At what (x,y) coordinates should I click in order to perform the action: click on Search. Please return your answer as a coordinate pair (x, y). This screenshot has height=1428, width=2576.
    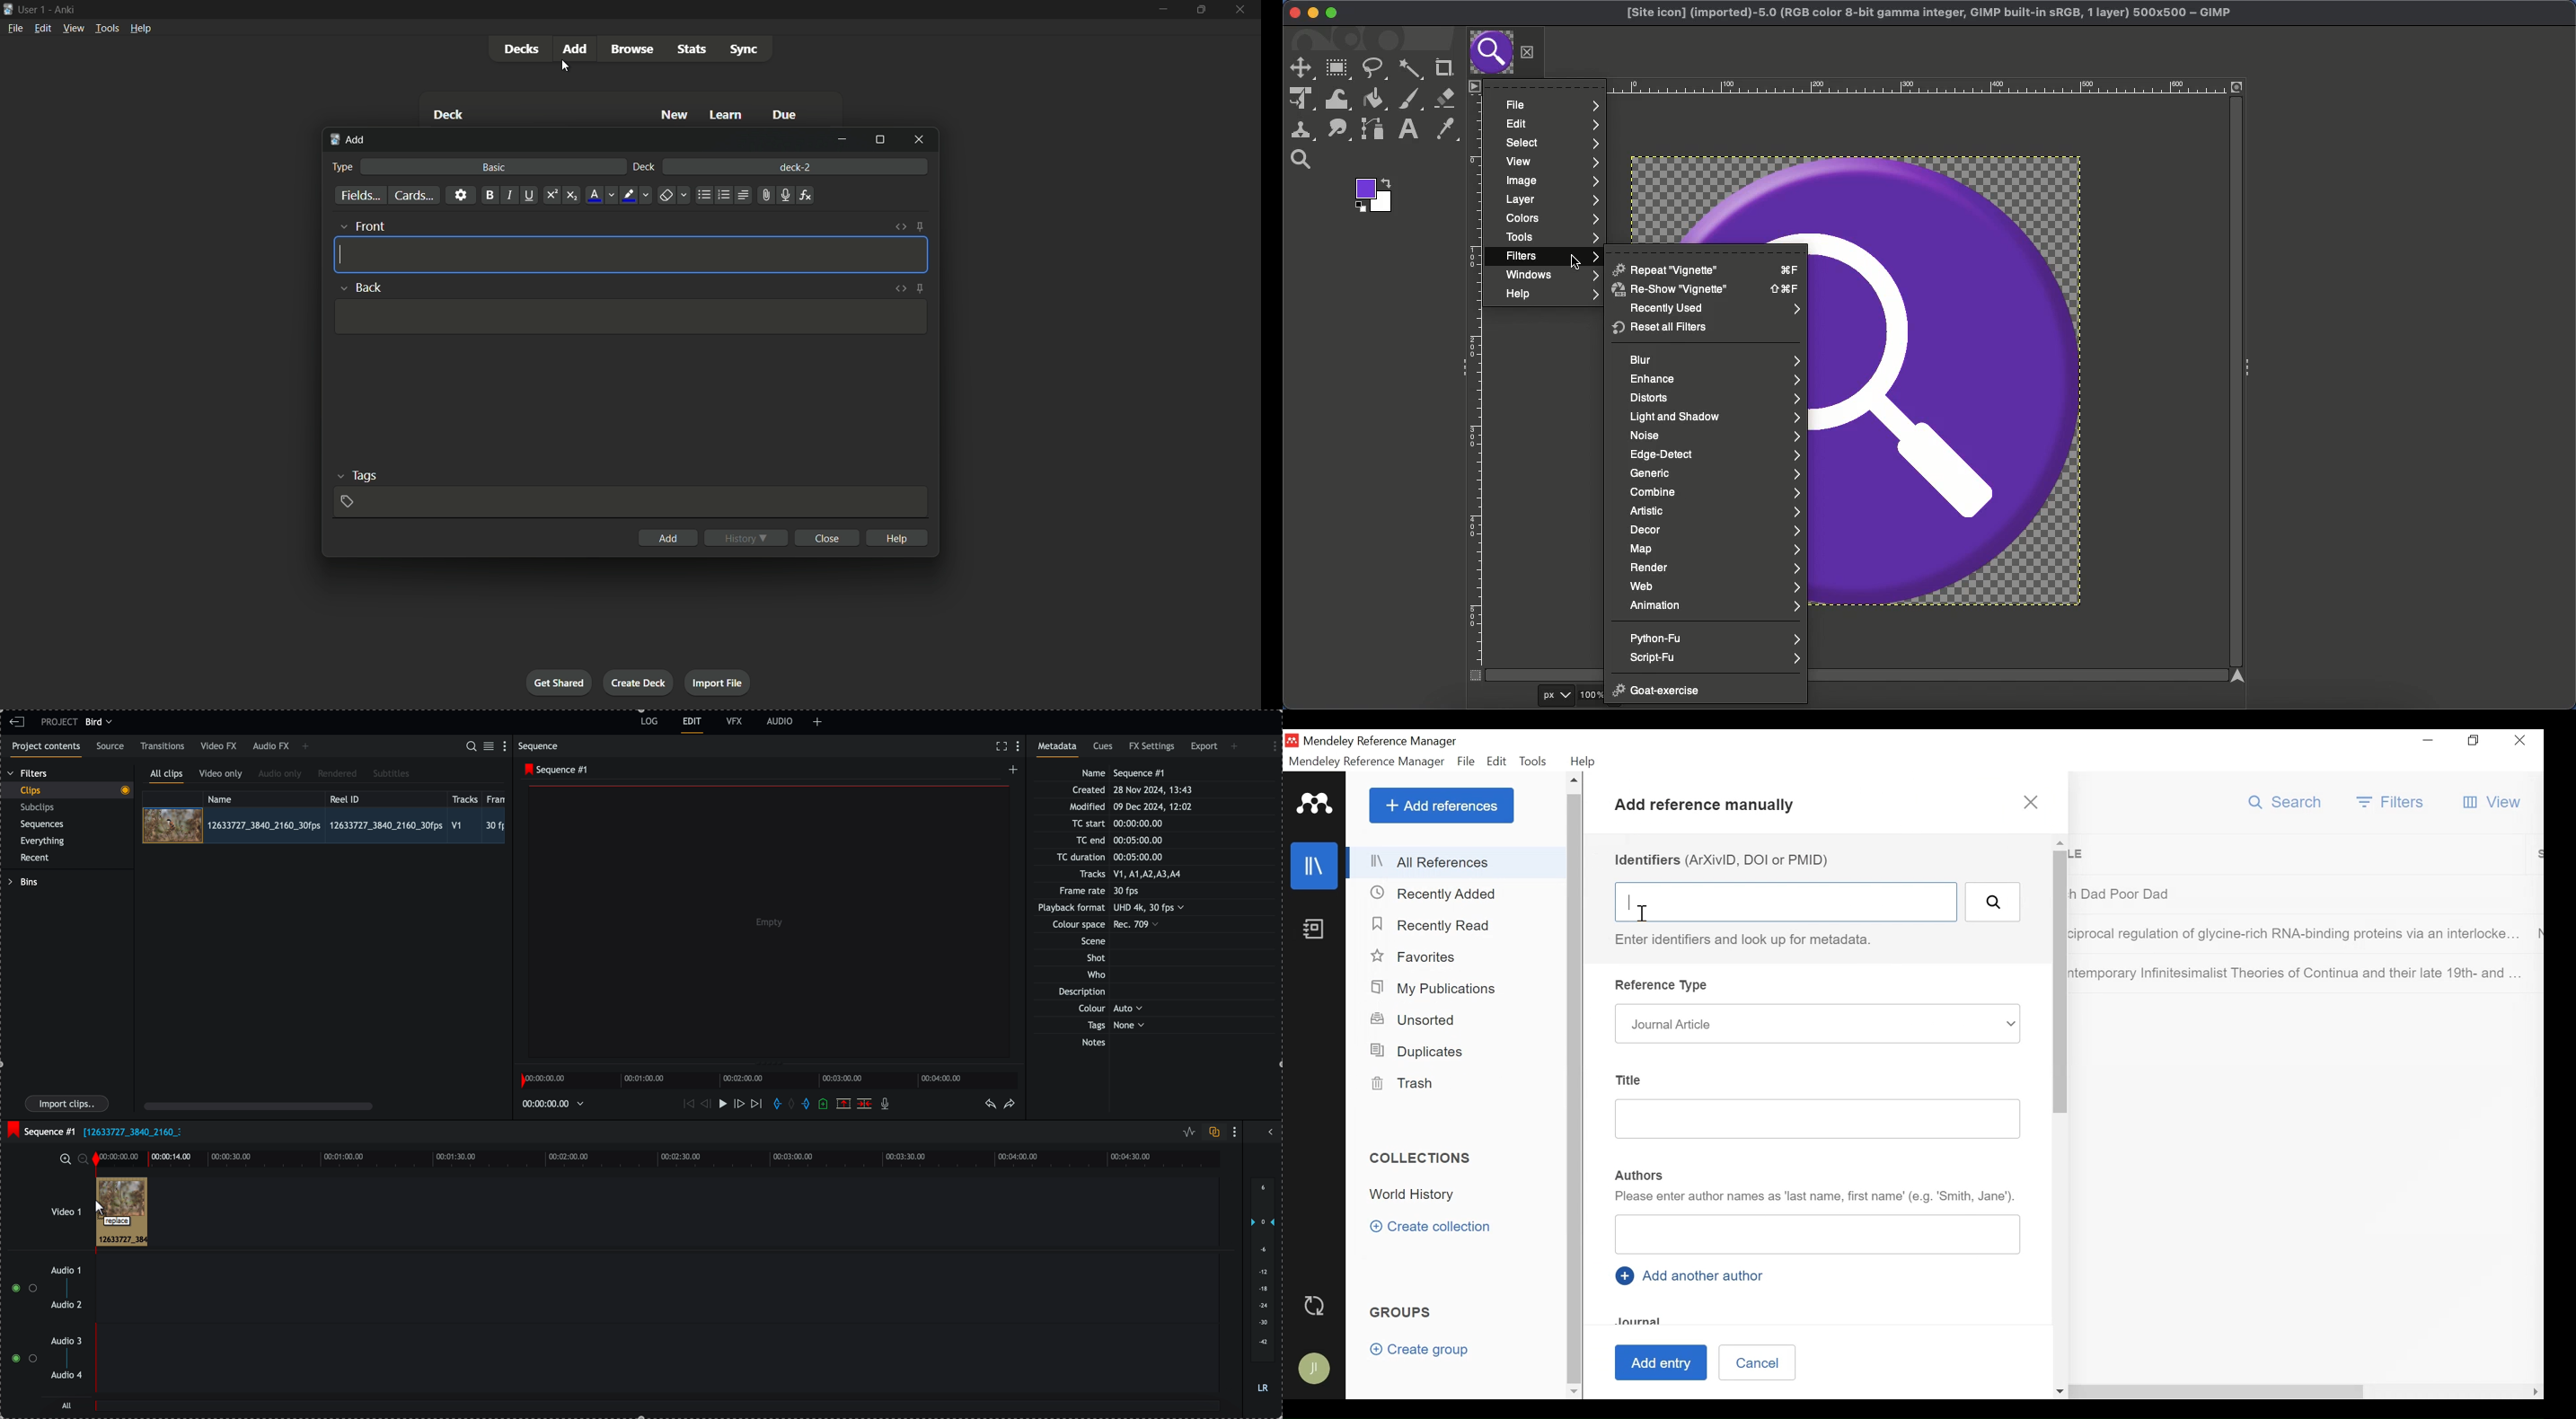
    Looking at the image, I should click on (1993, 901).